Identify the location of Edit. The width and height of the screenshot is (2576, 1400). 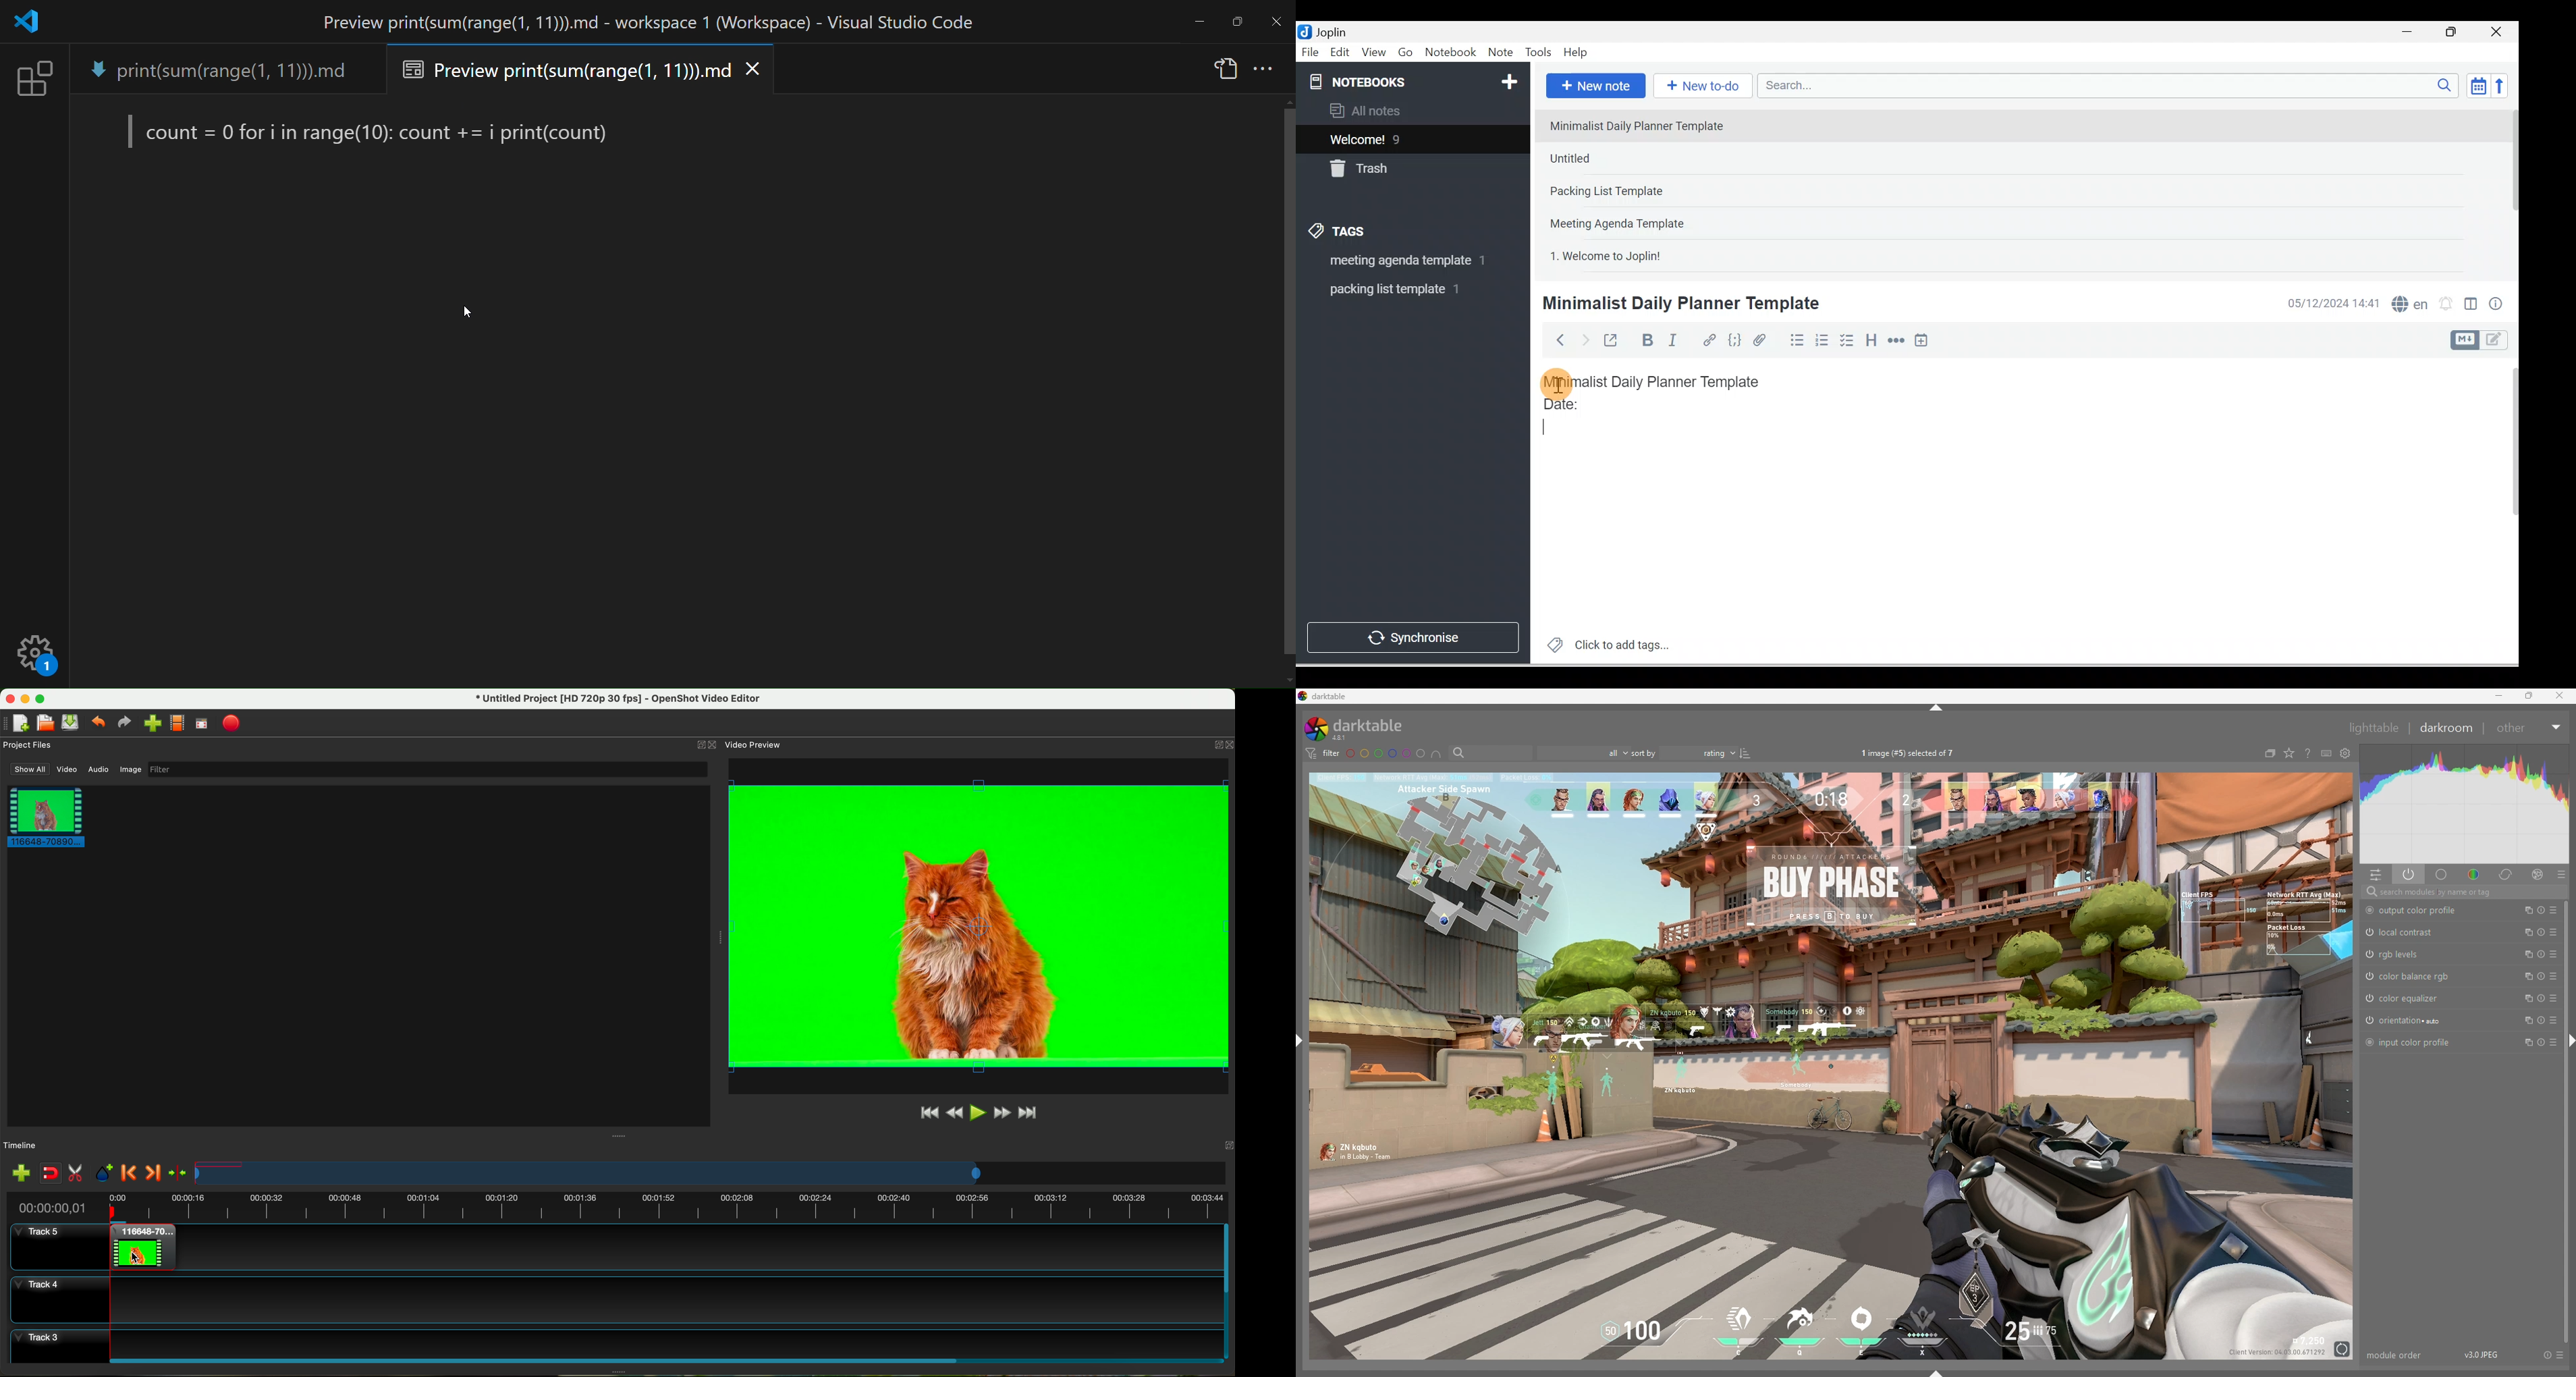
(1341, 53).